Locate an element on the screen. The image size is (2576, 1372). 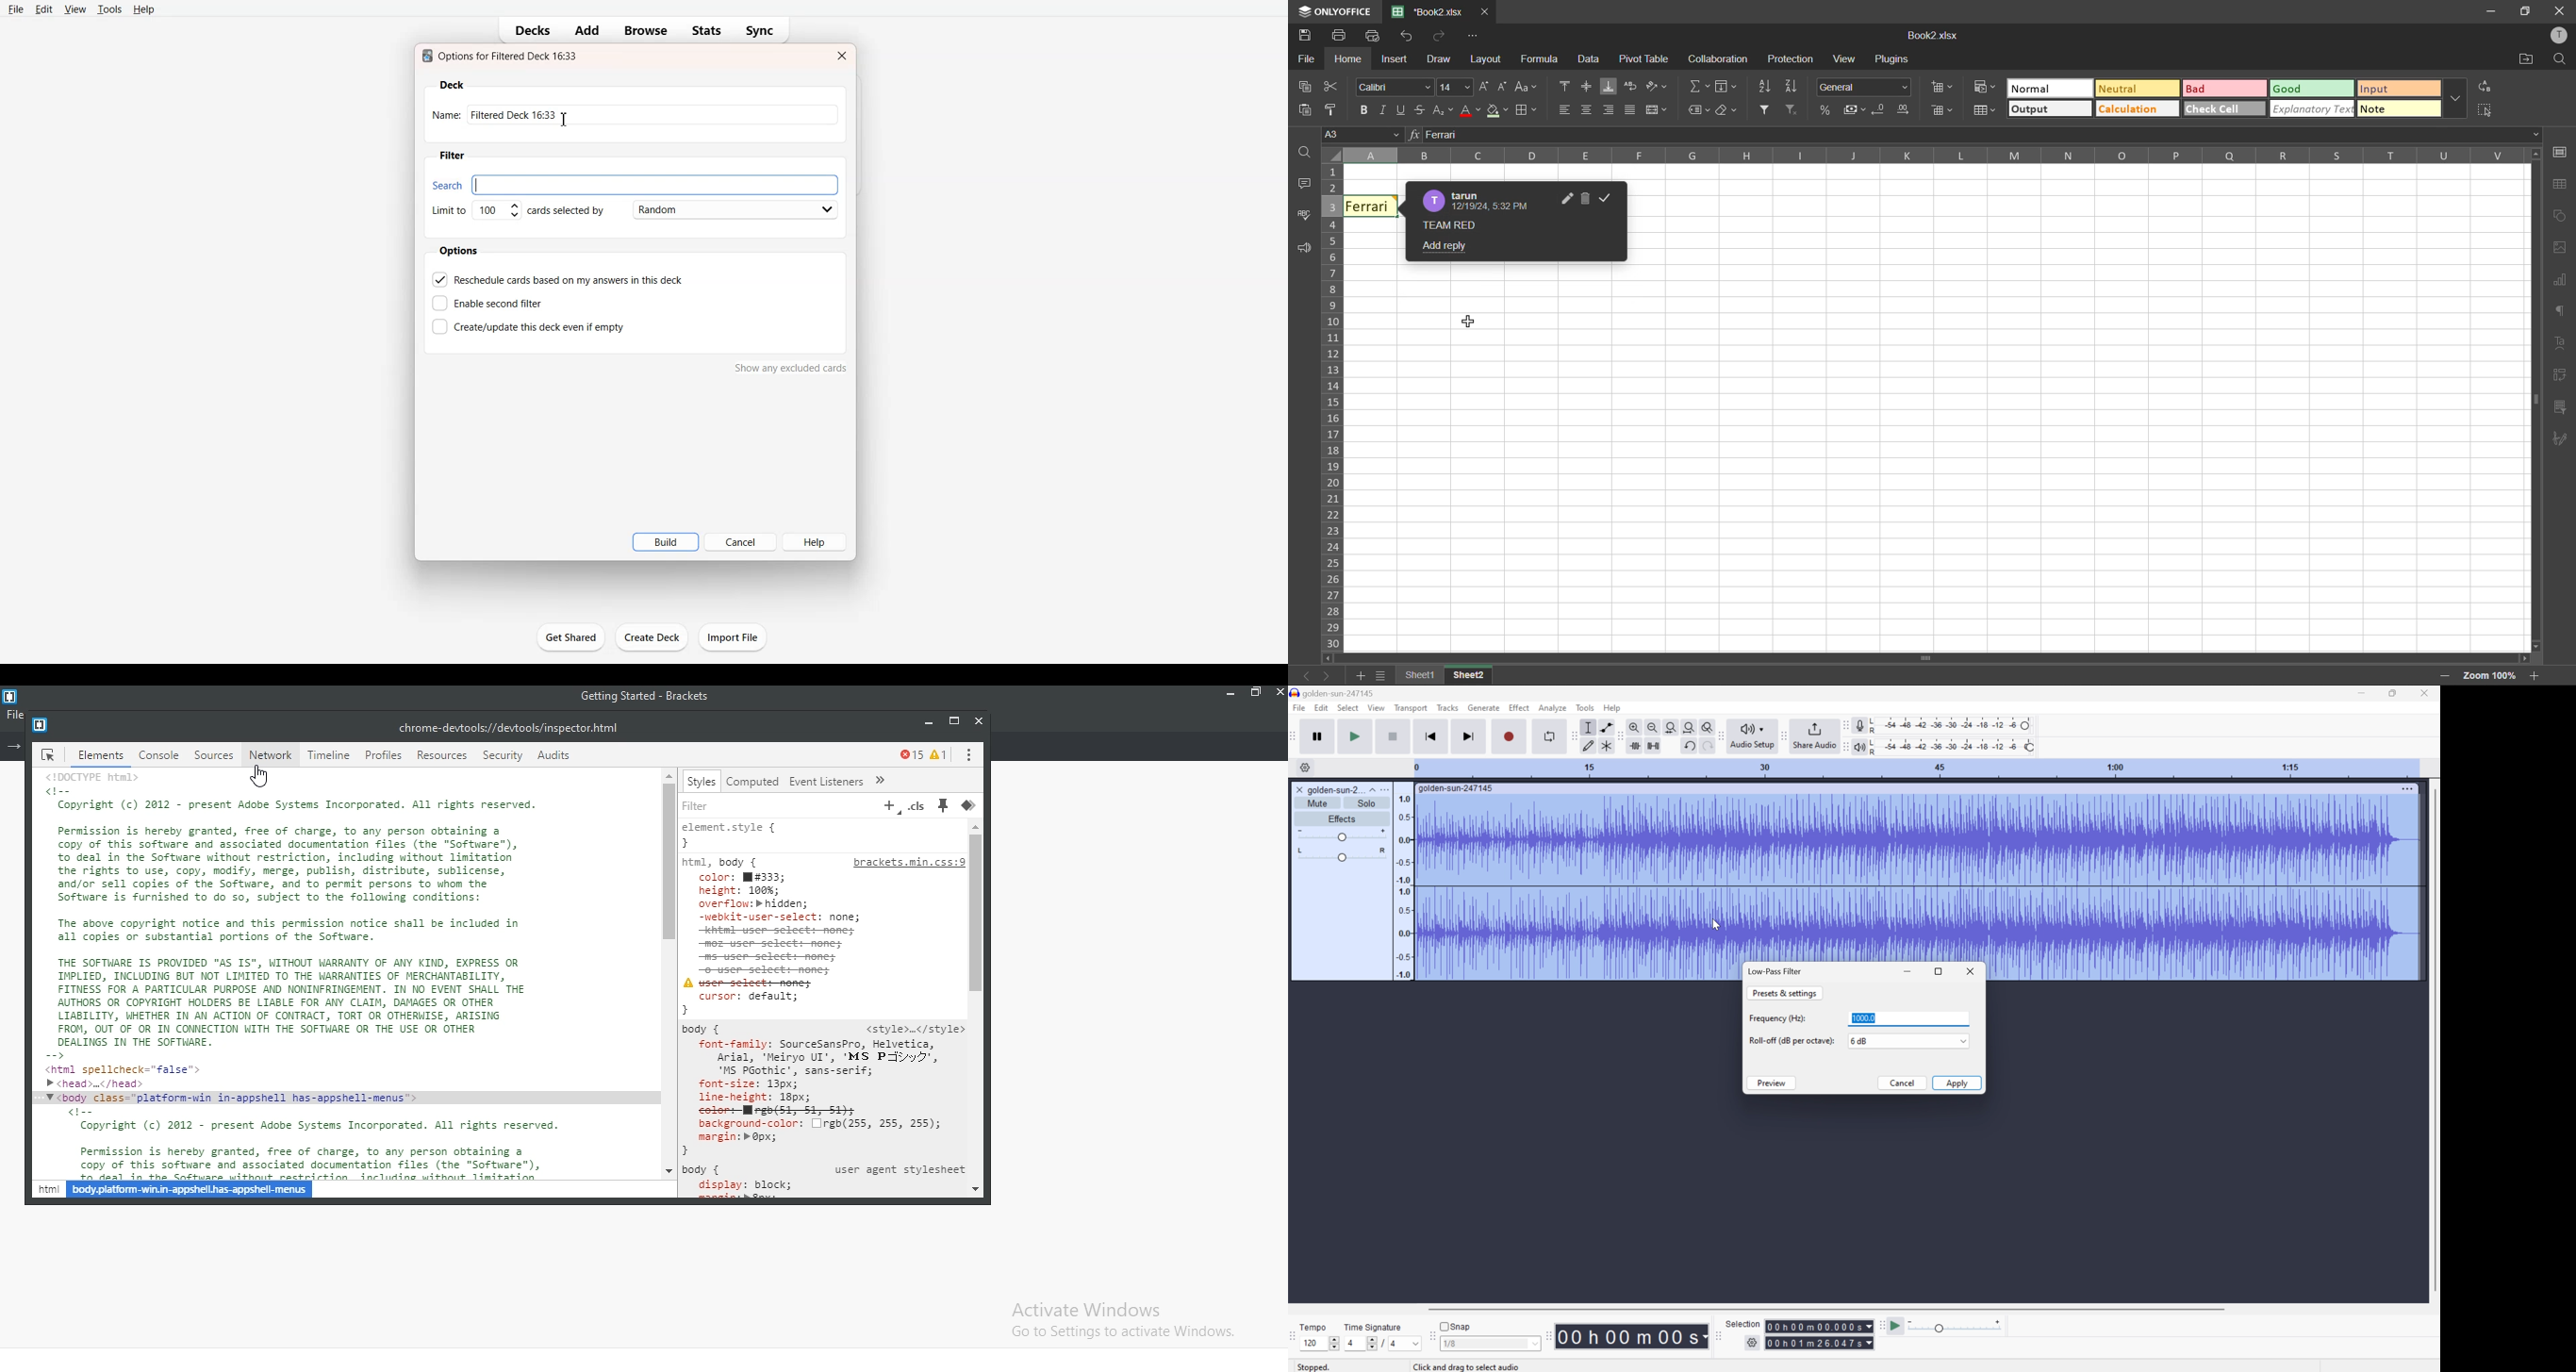
edit comment is located at coordinates (1564, 200).